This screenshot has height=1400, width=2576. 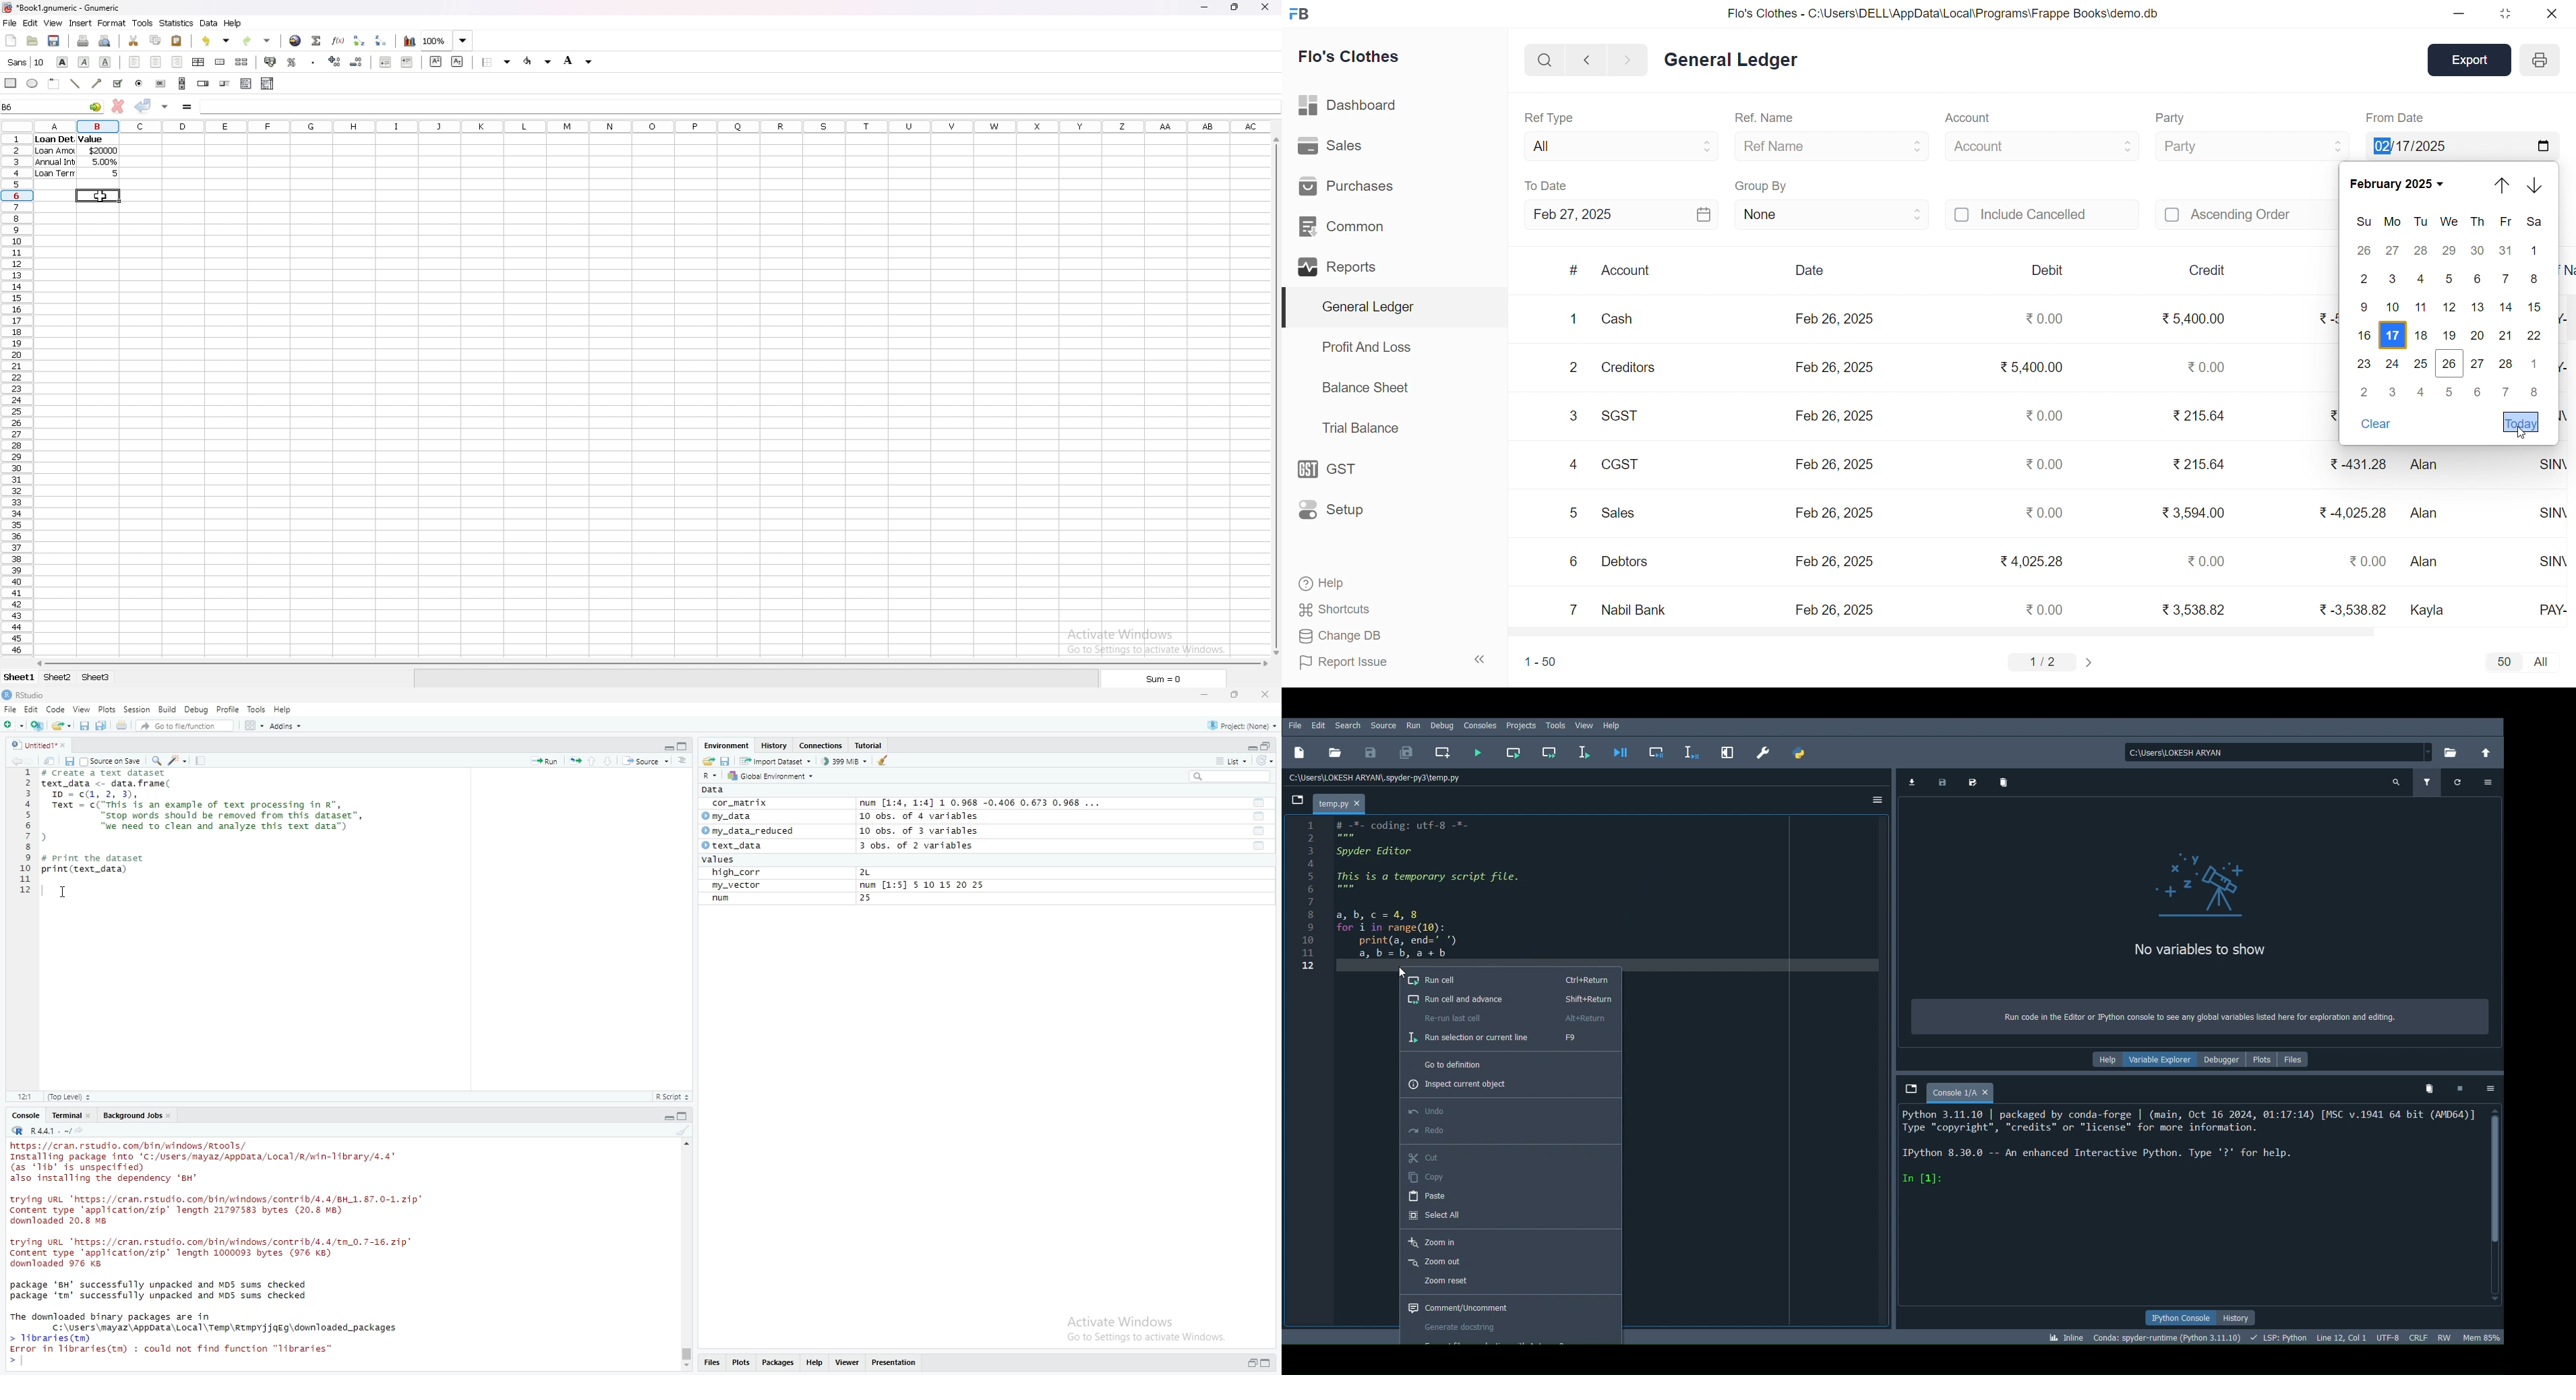 What do you see at coordinates (41, 1131) in the screenshot?
I see `R.4.4.1` at bounding box center [41, 1131].